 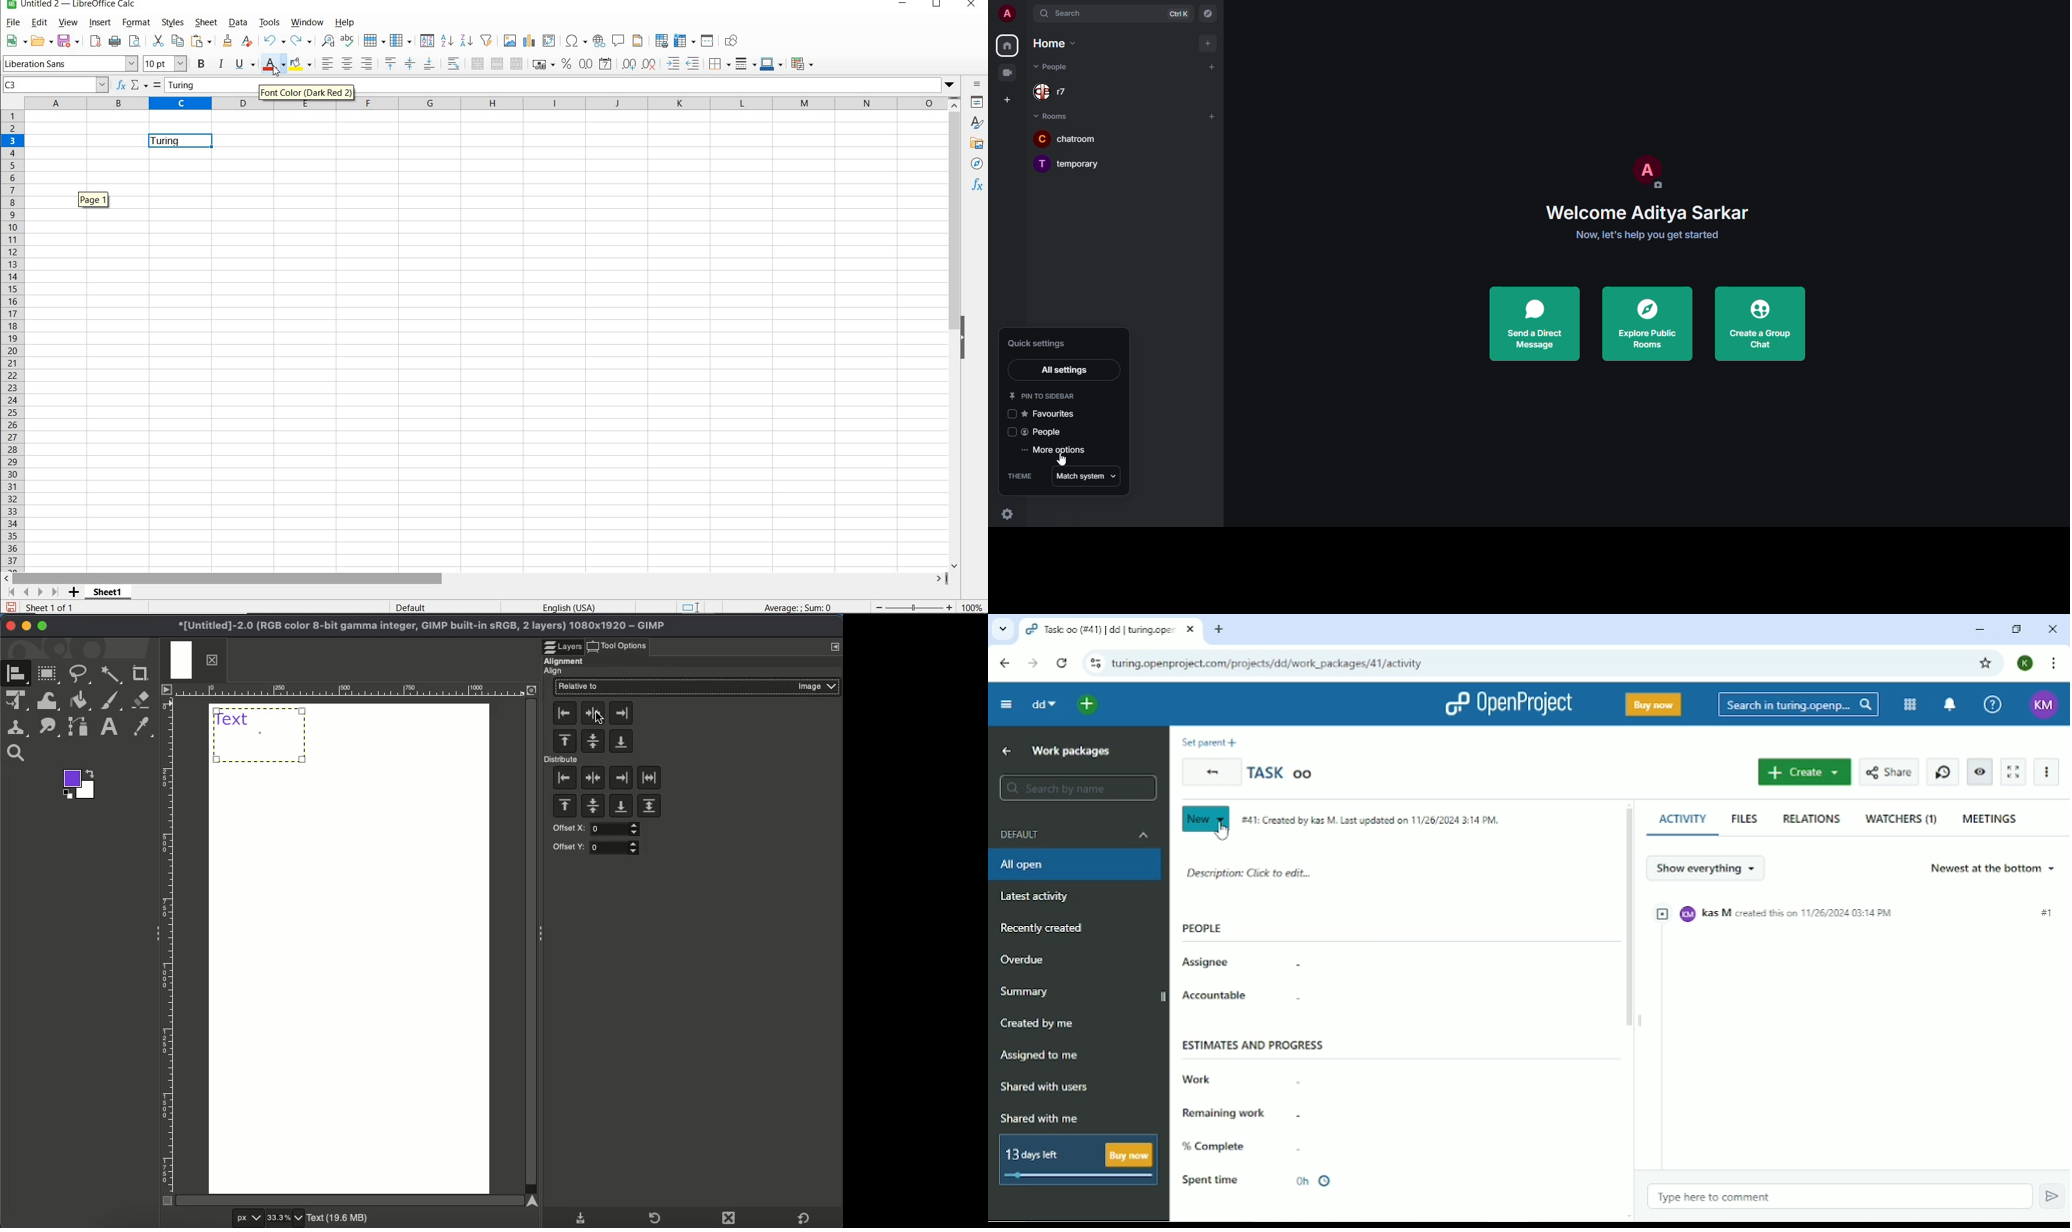 What do you see at coordinates (564, 642) in the screenshot?
I see `Layers` at bounding box center [564, 642].